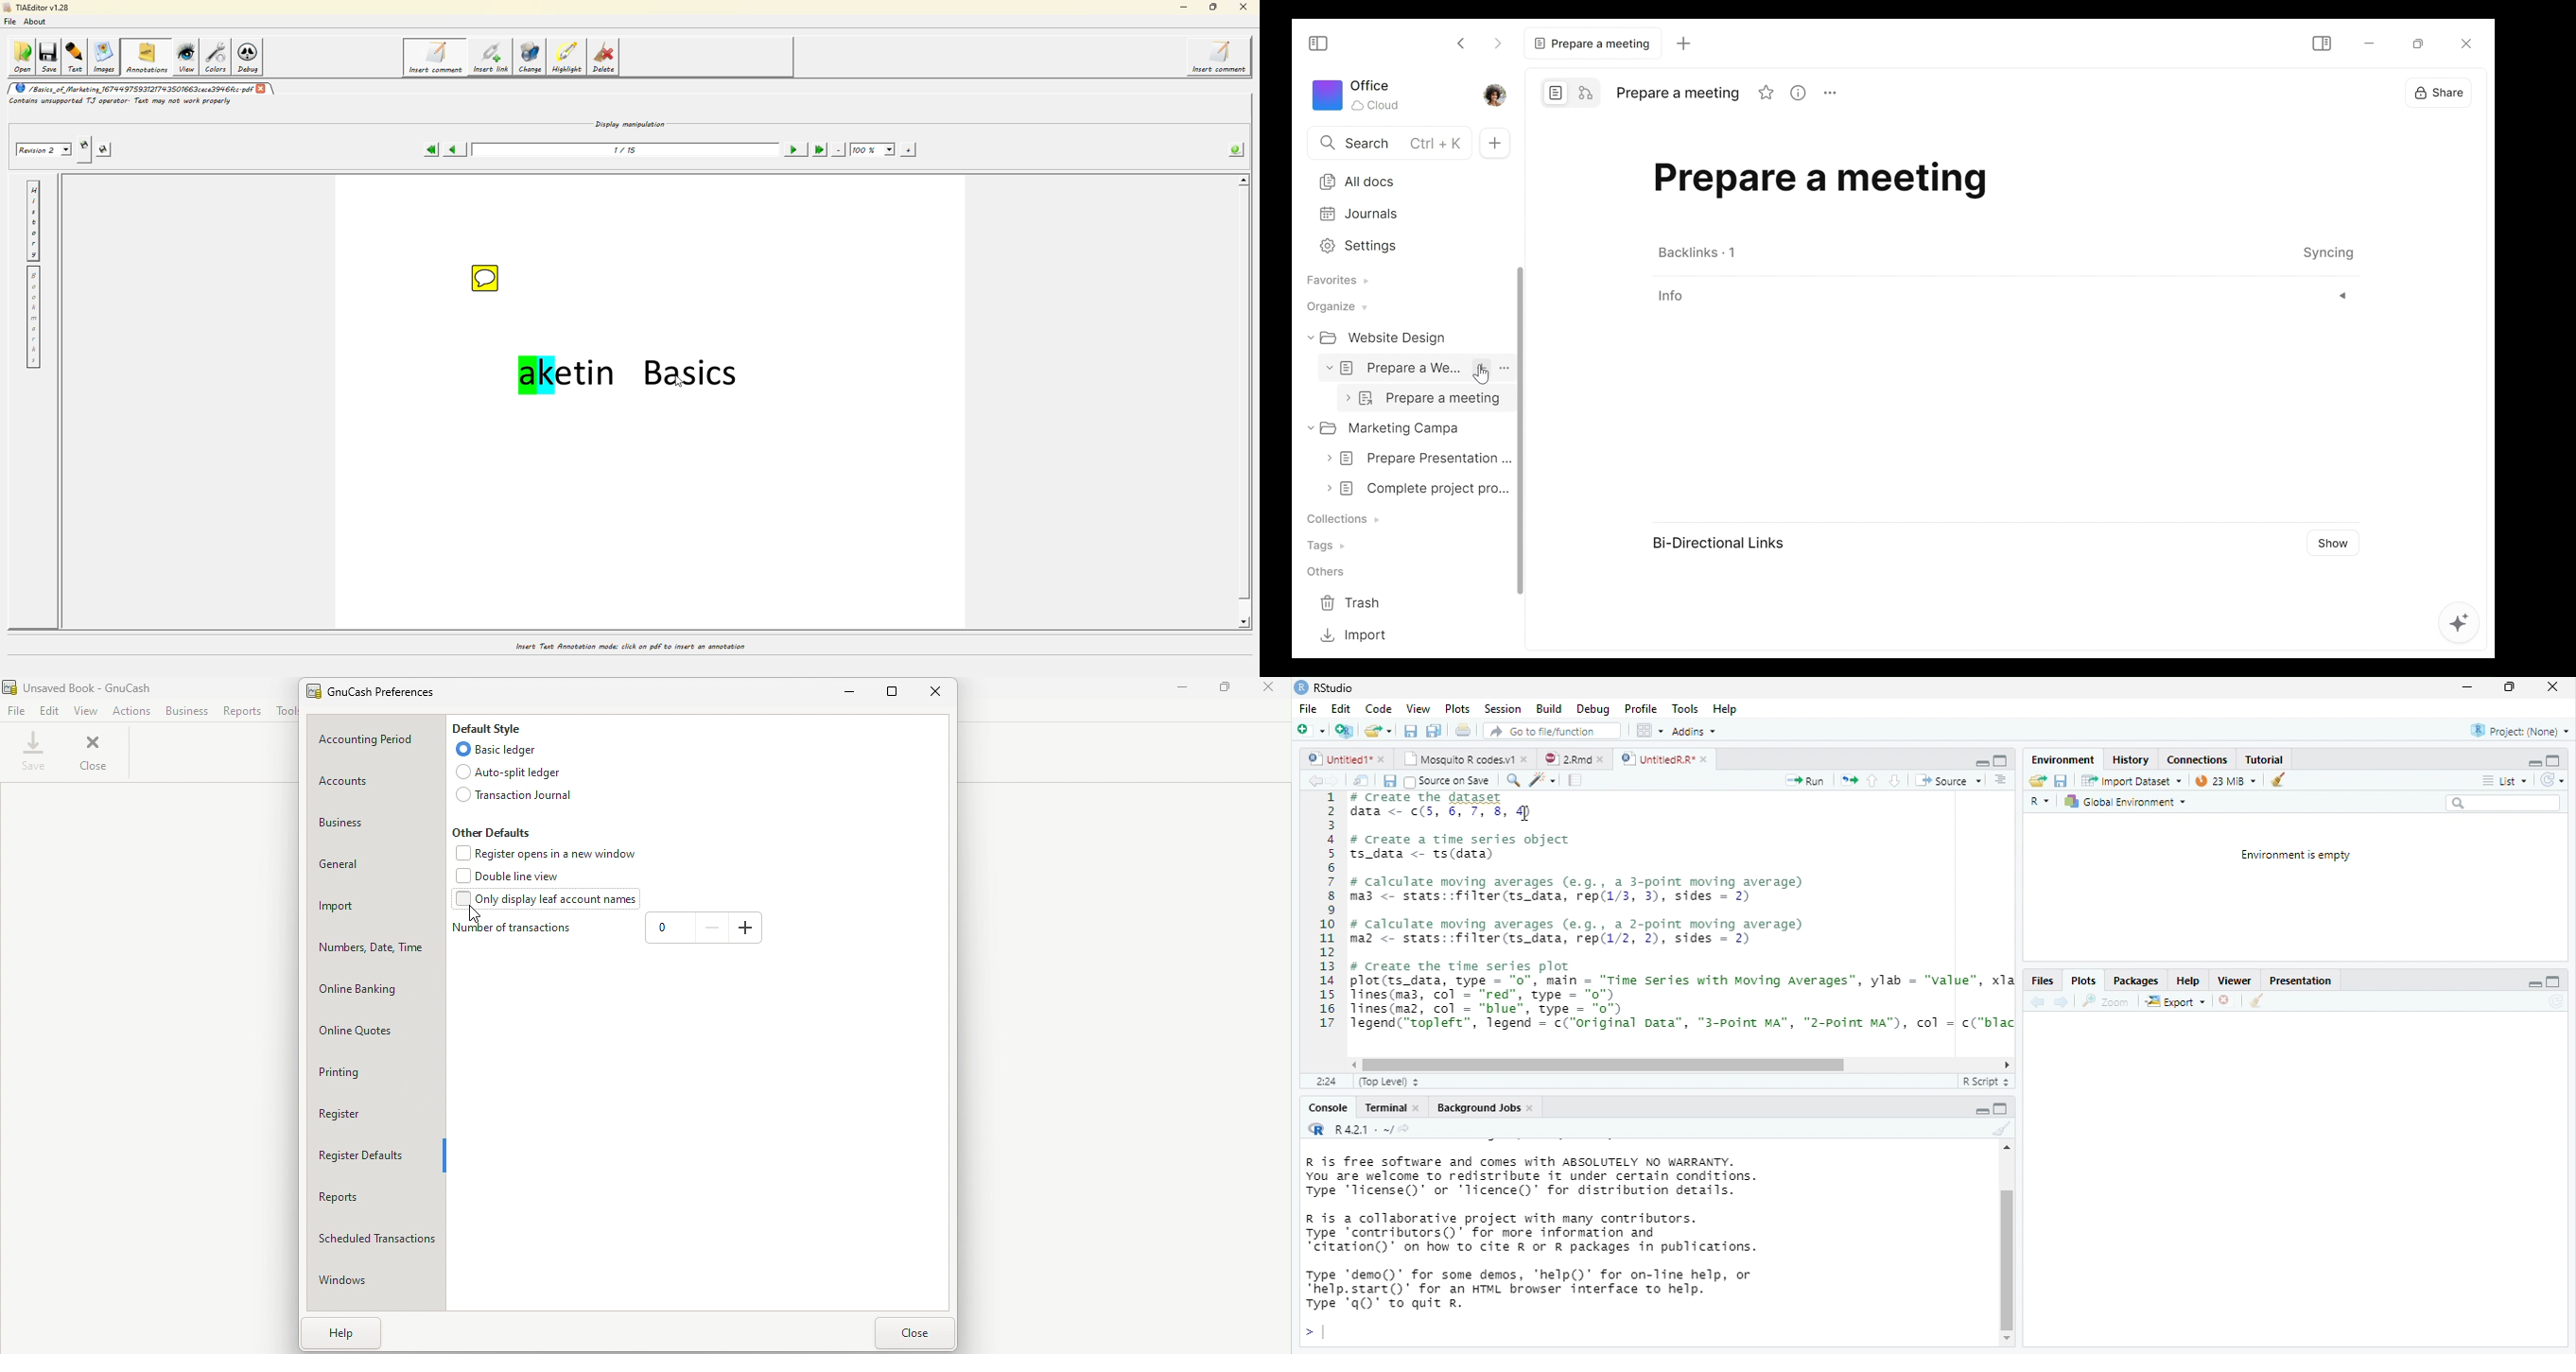 The width and height of the screenshot is (2576, 1372). What do you see at coordinates (2532, 764) in the screenshot?
I see `minimize` at bounding box center [2532, 764].